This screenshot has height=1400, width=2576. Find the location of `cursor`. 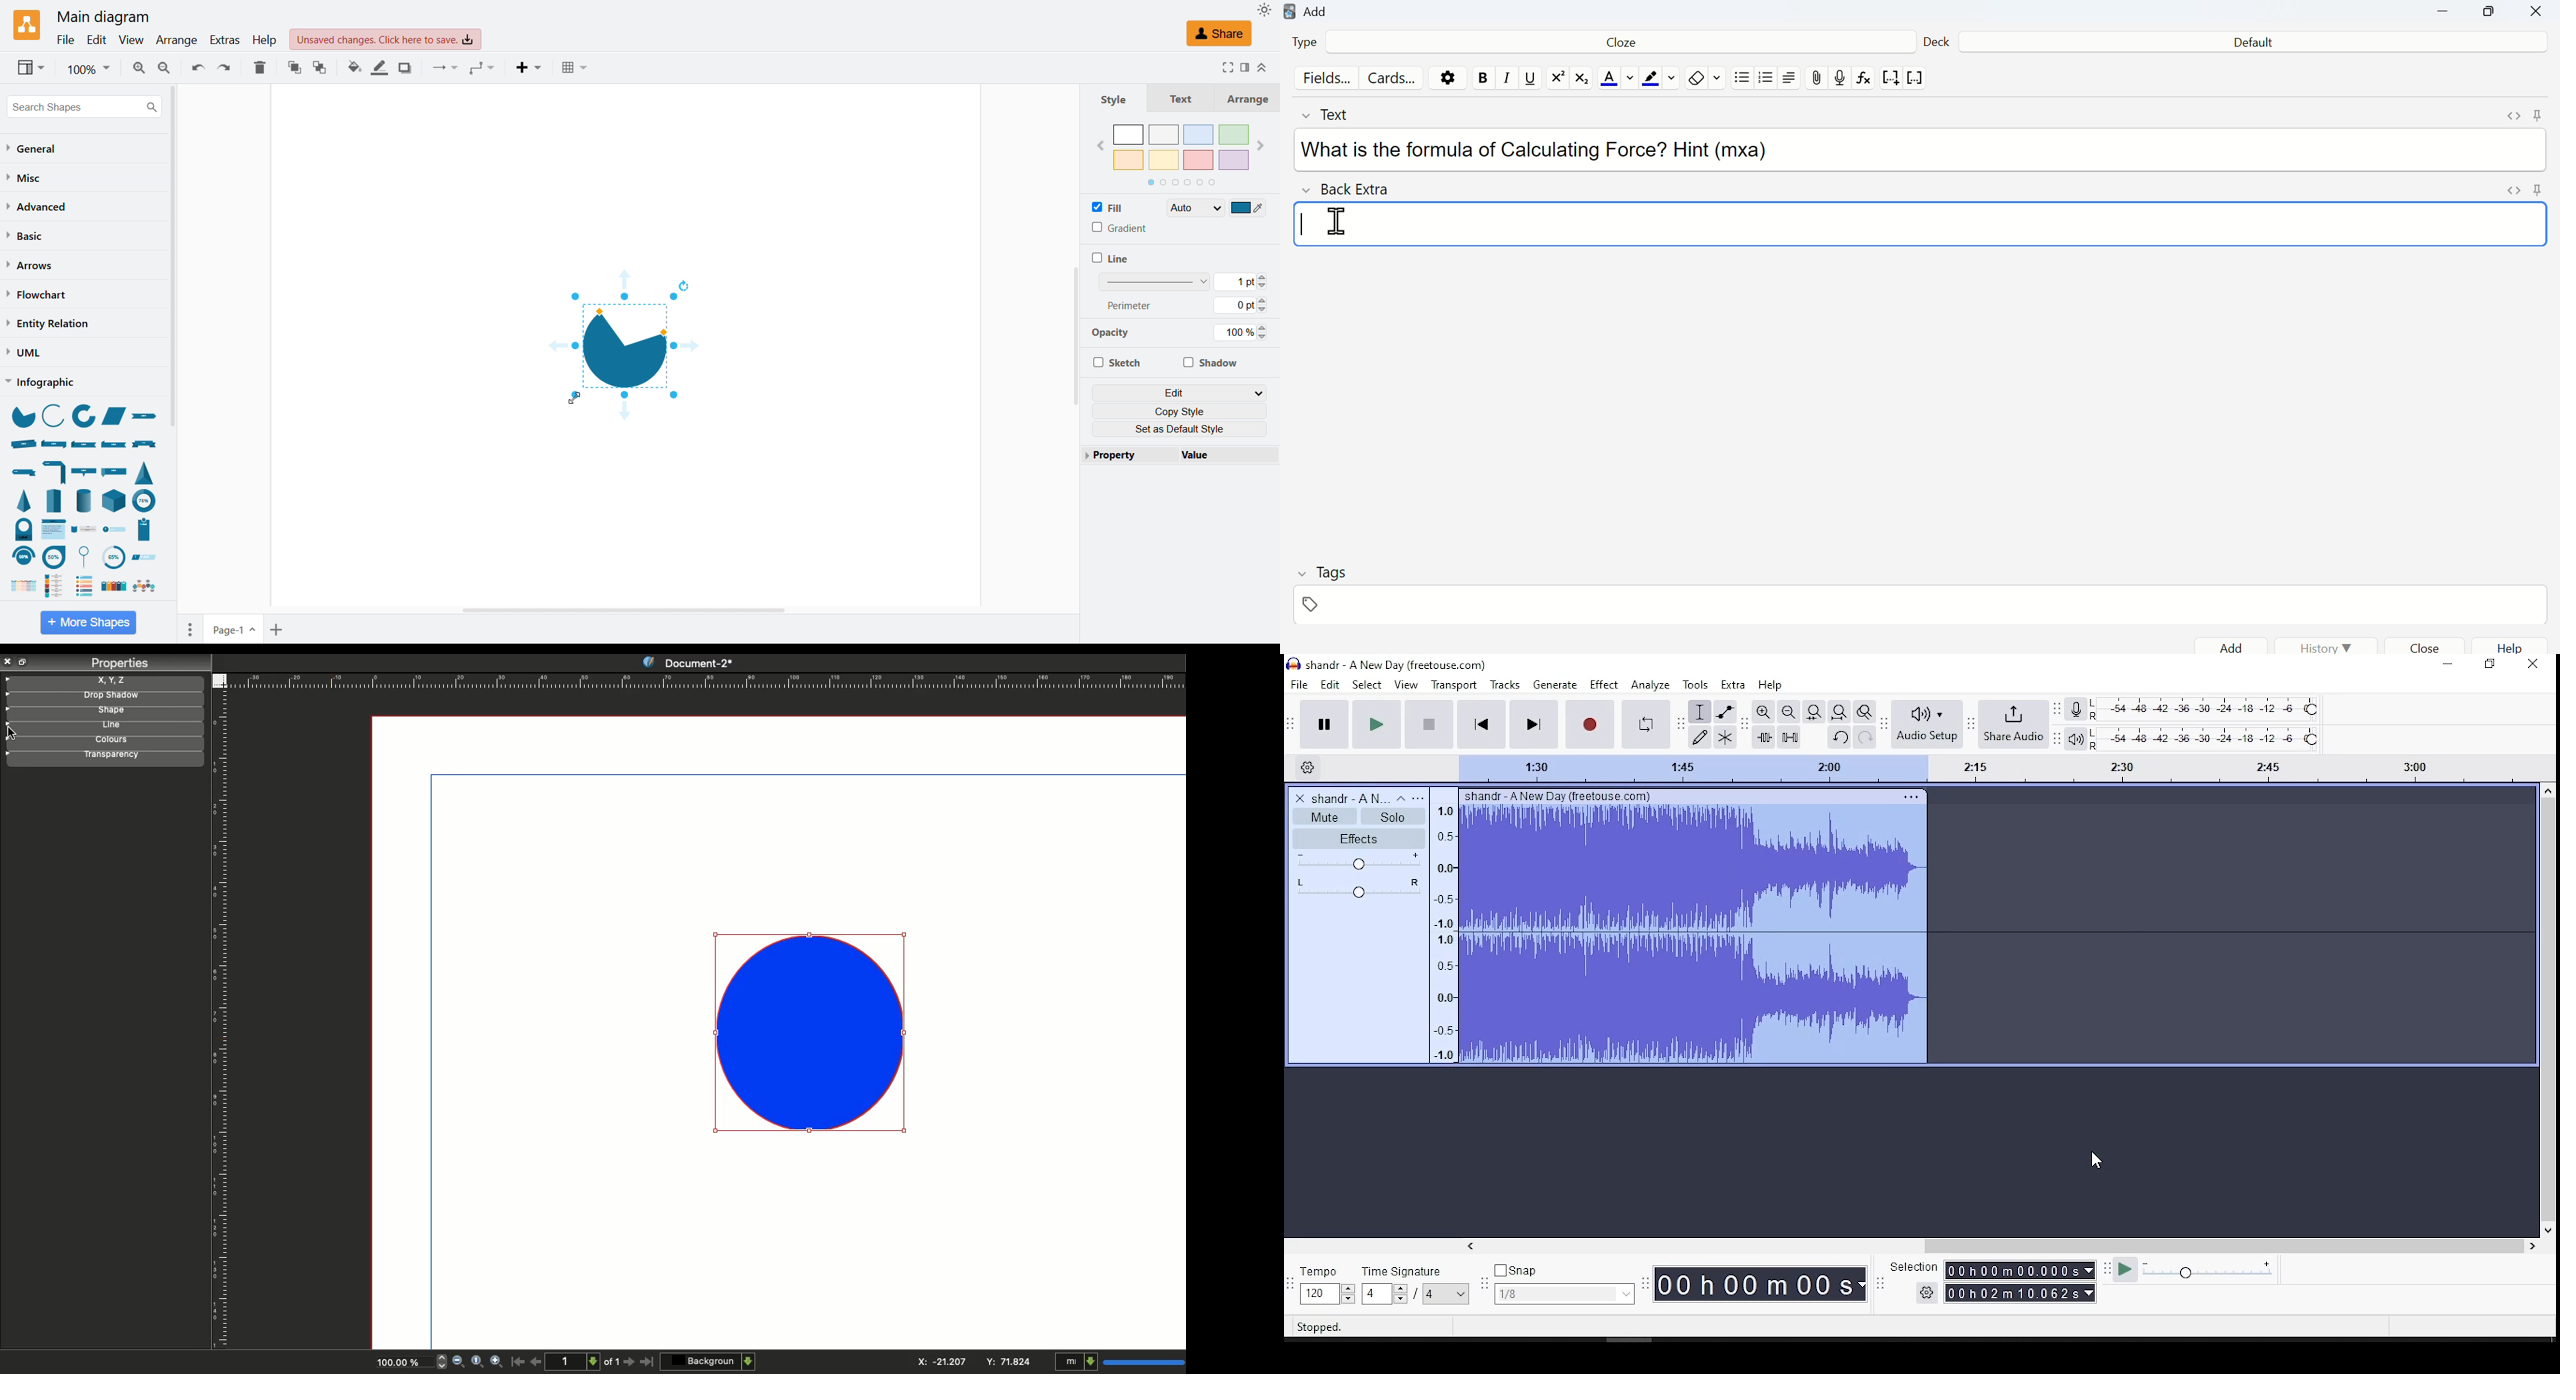

cursor is located at coordinates (1338, 220).